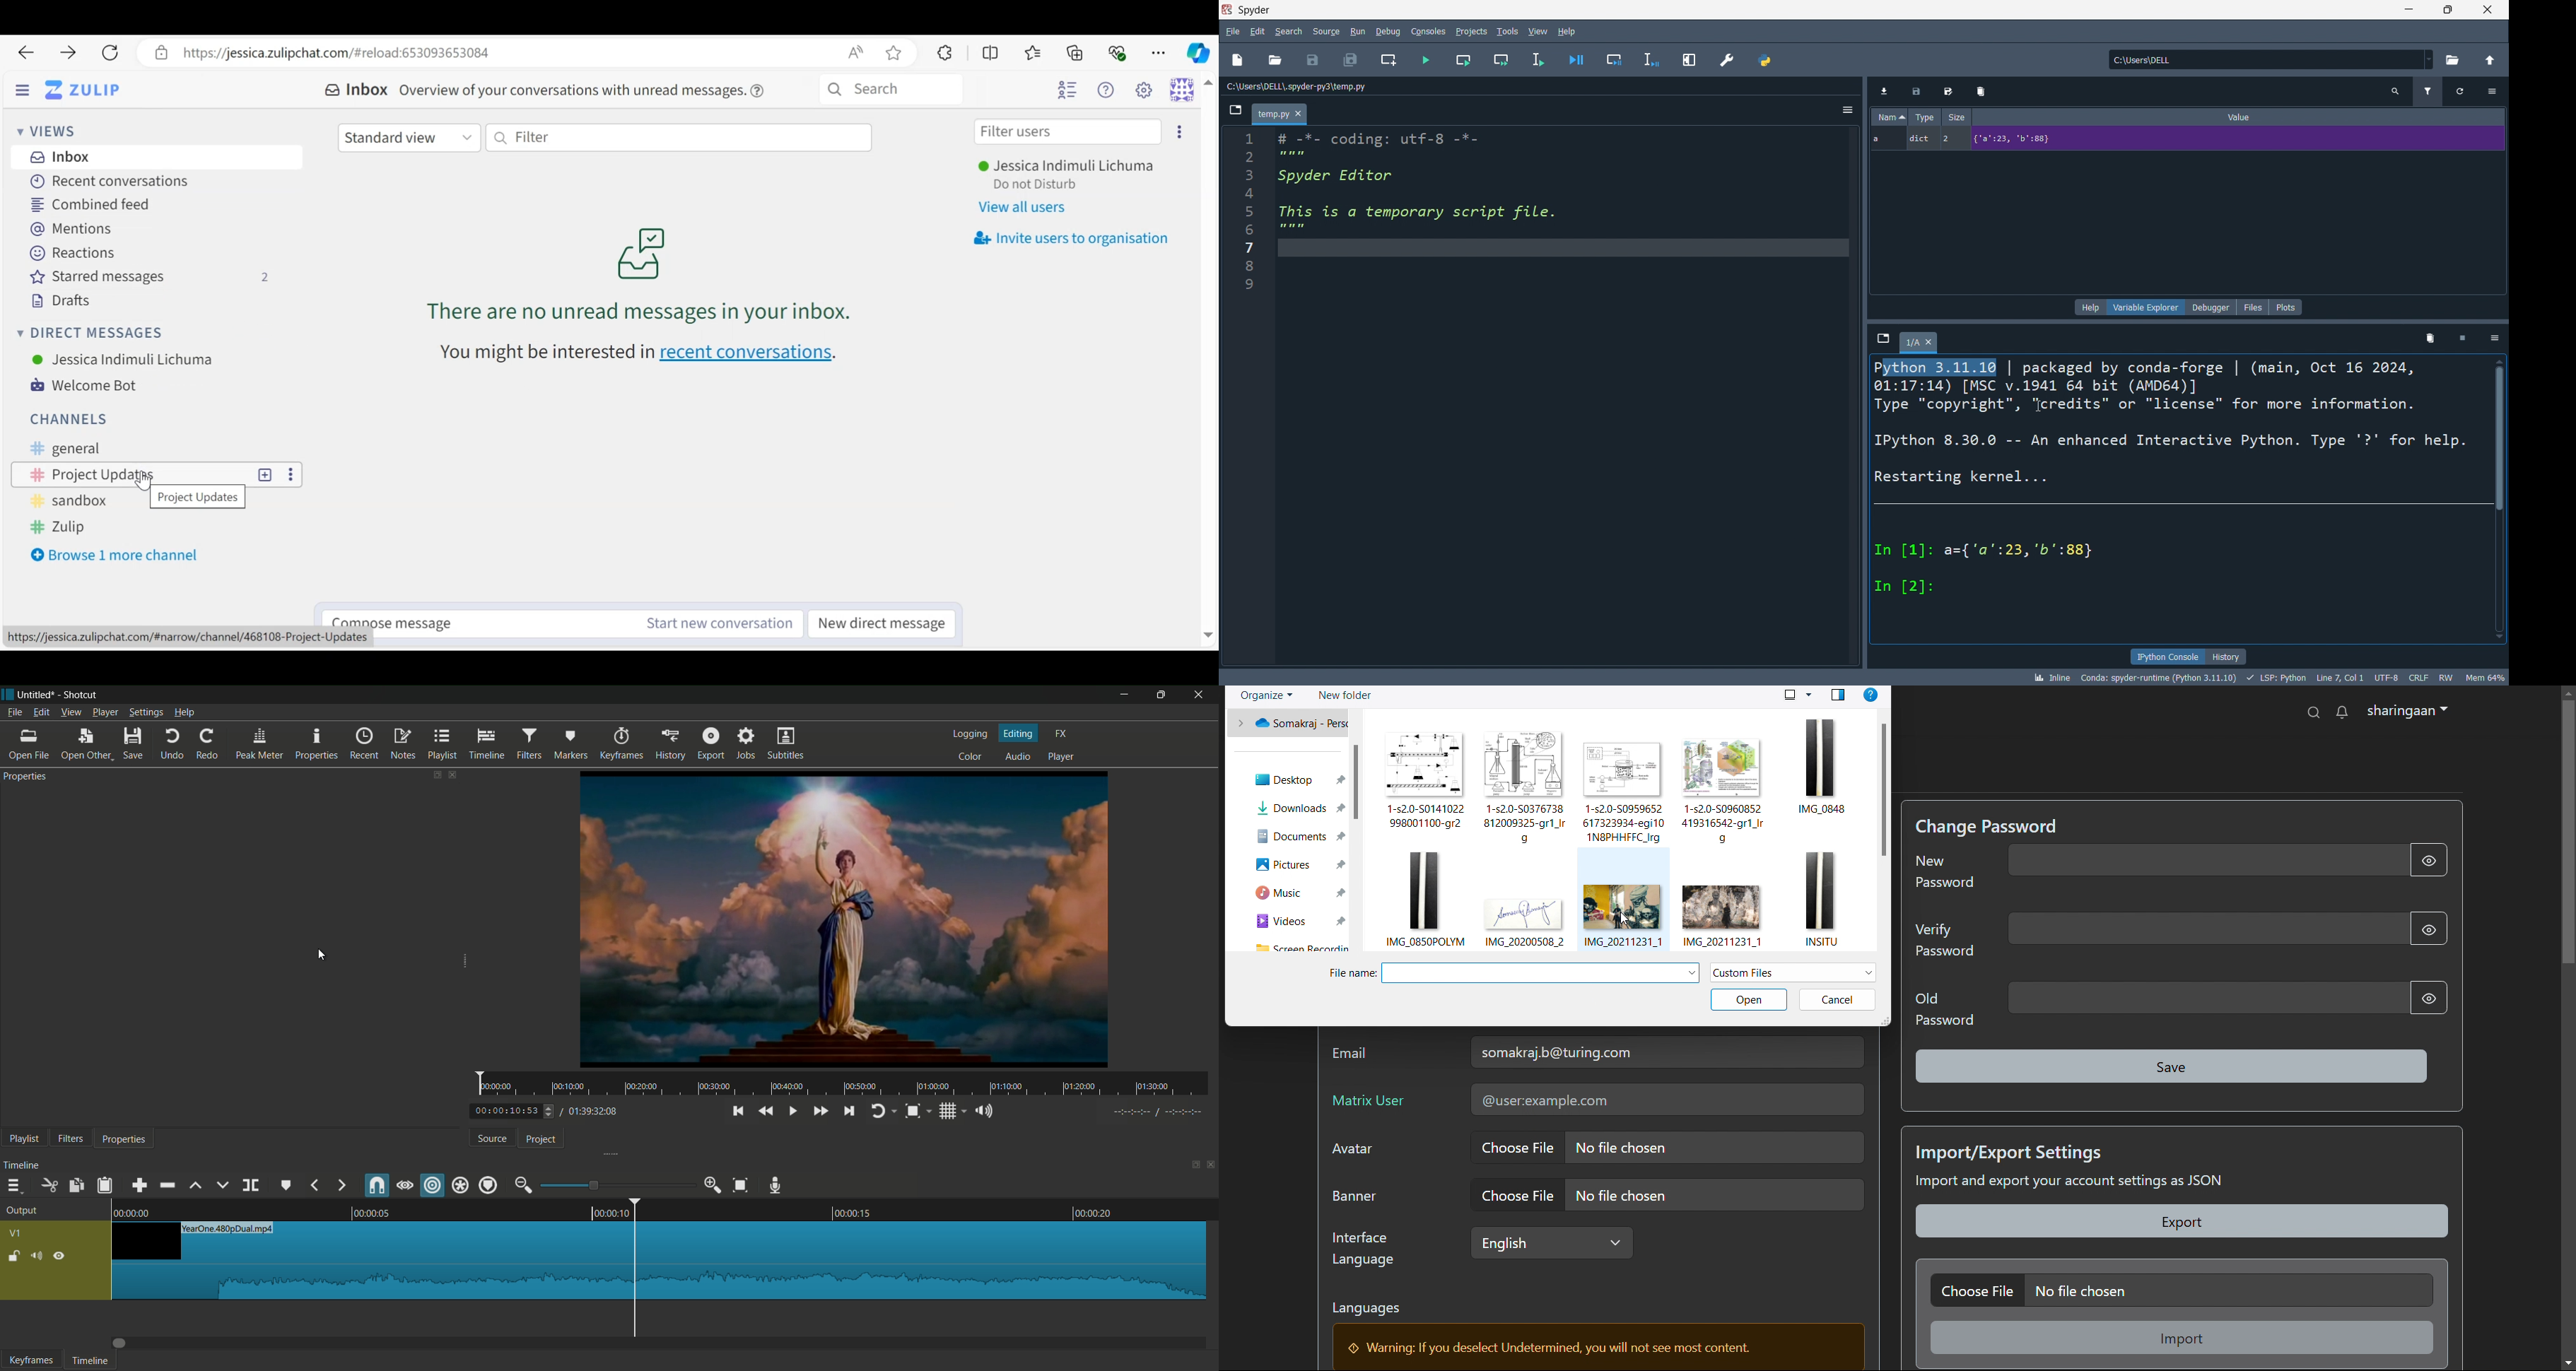  I want to click on Status, so click(1037, 185).